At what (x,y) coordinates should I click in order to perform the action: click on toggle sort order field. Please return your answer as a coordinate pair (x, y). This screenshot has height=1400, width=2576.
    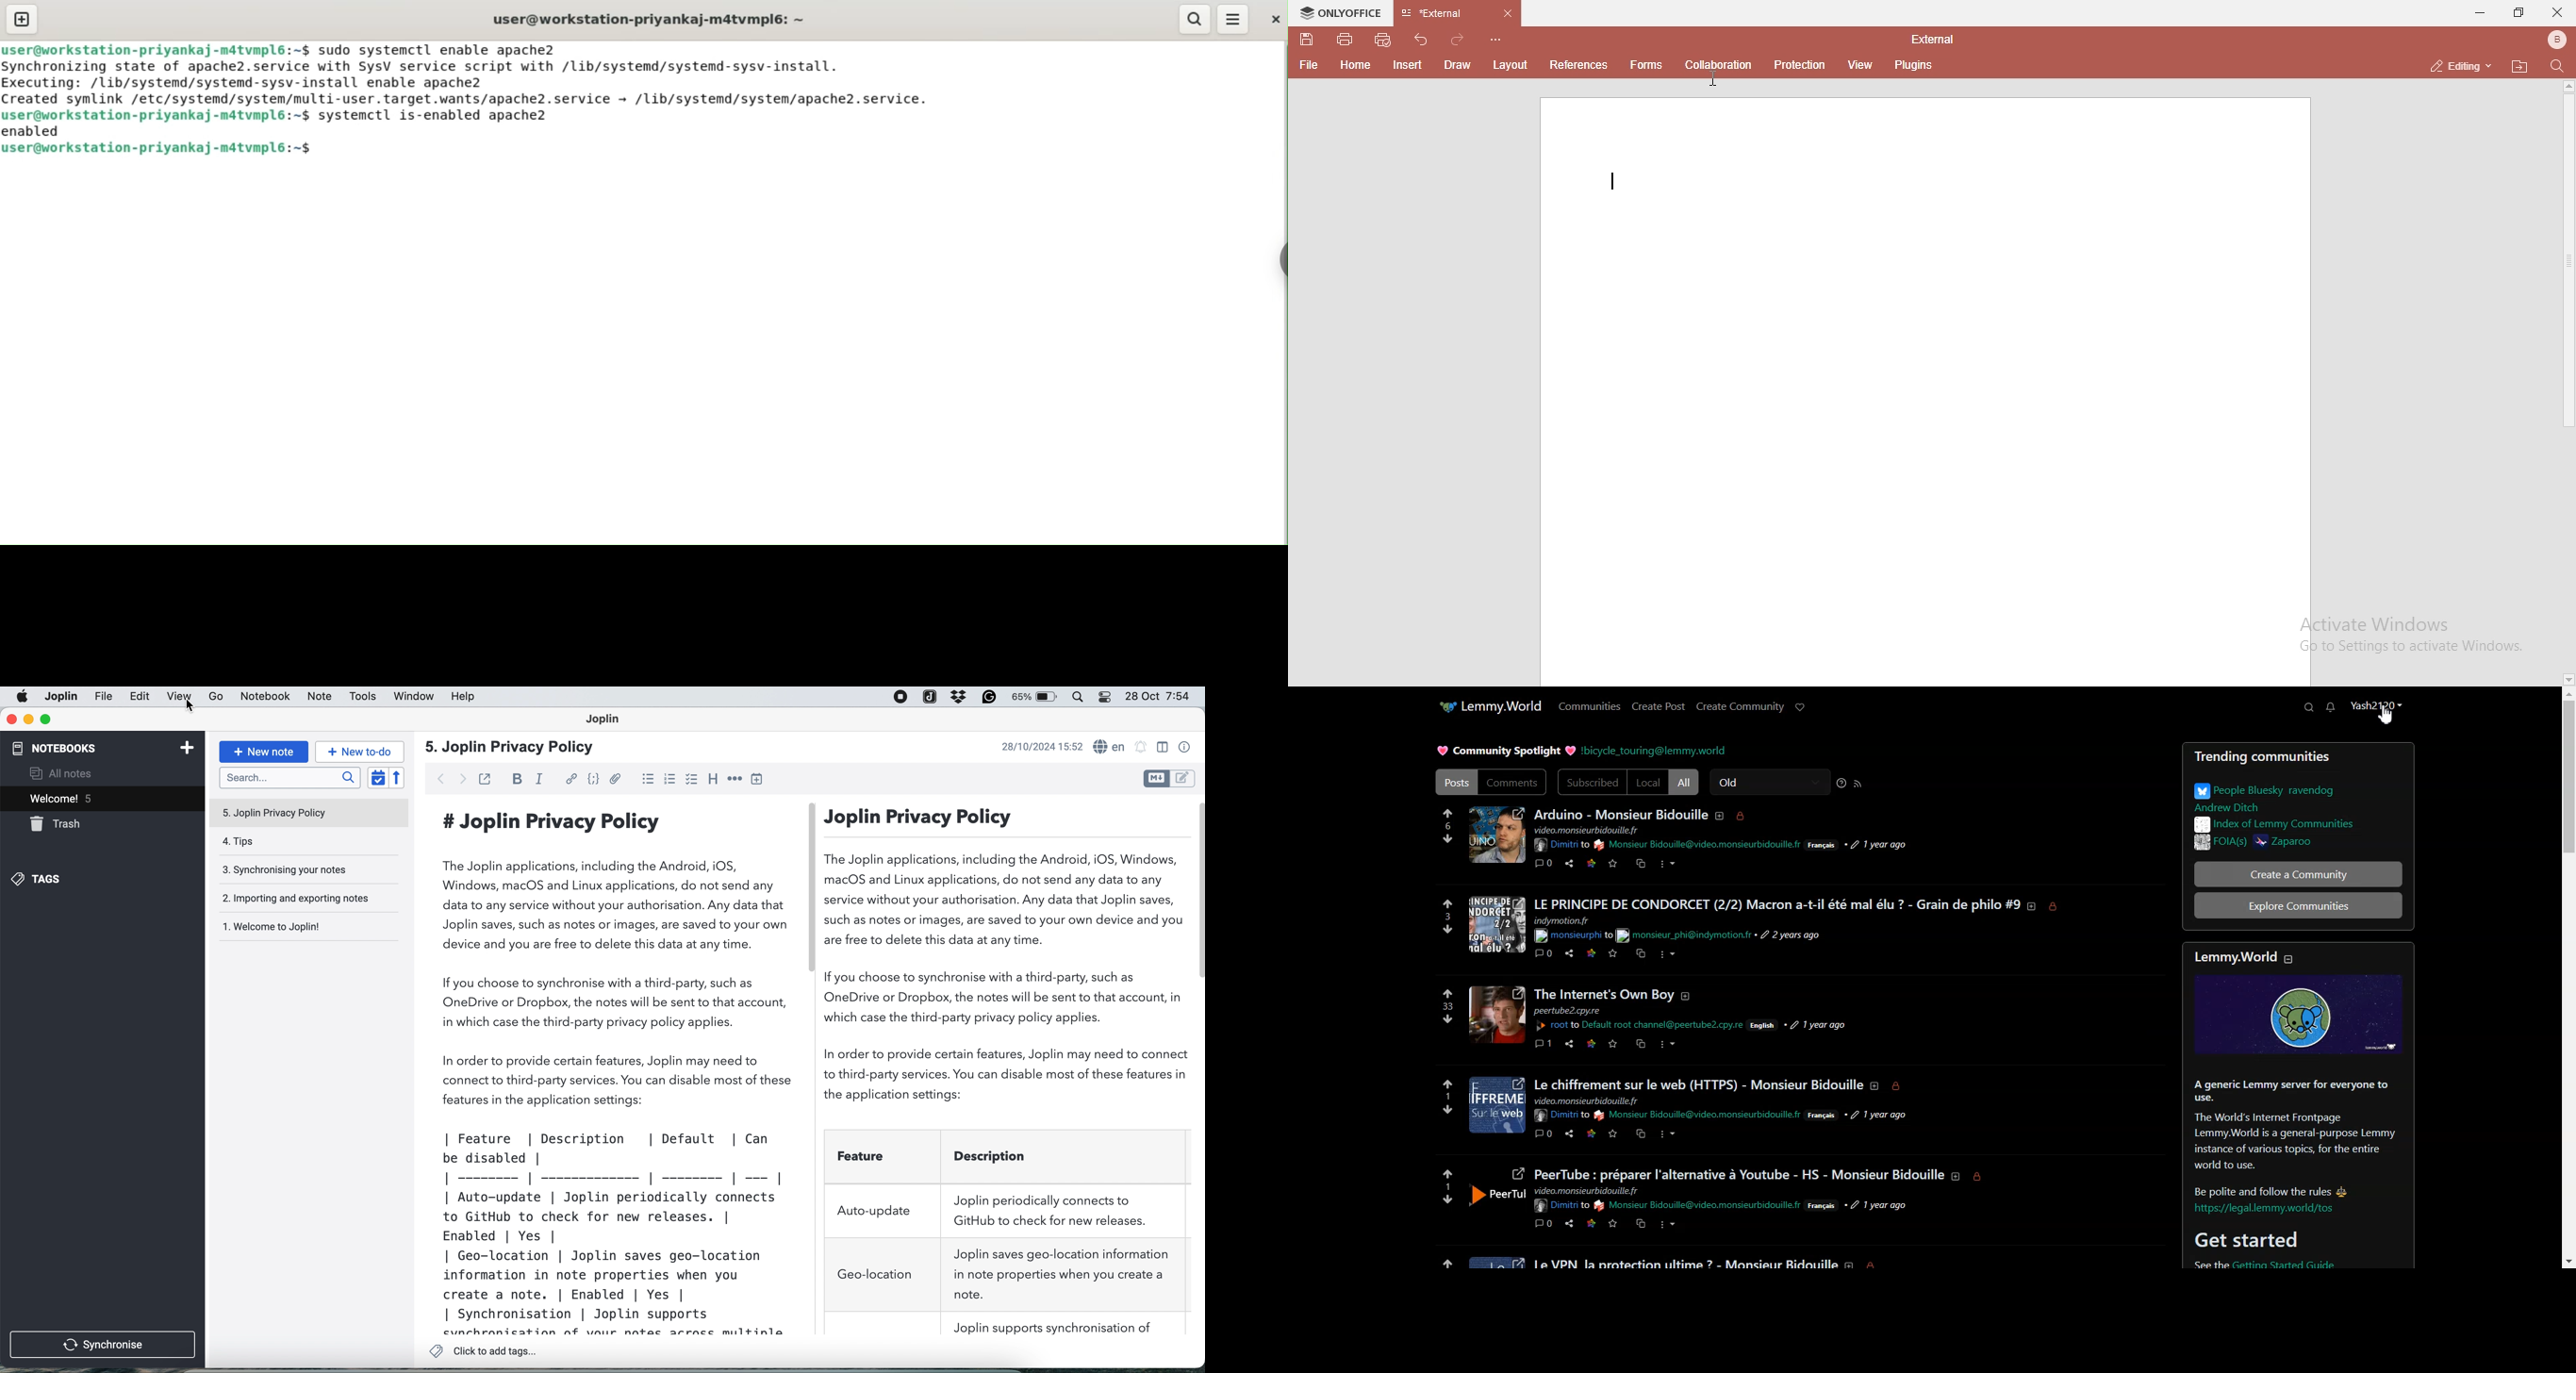
    Looking at the image, I should click on (378, 777).